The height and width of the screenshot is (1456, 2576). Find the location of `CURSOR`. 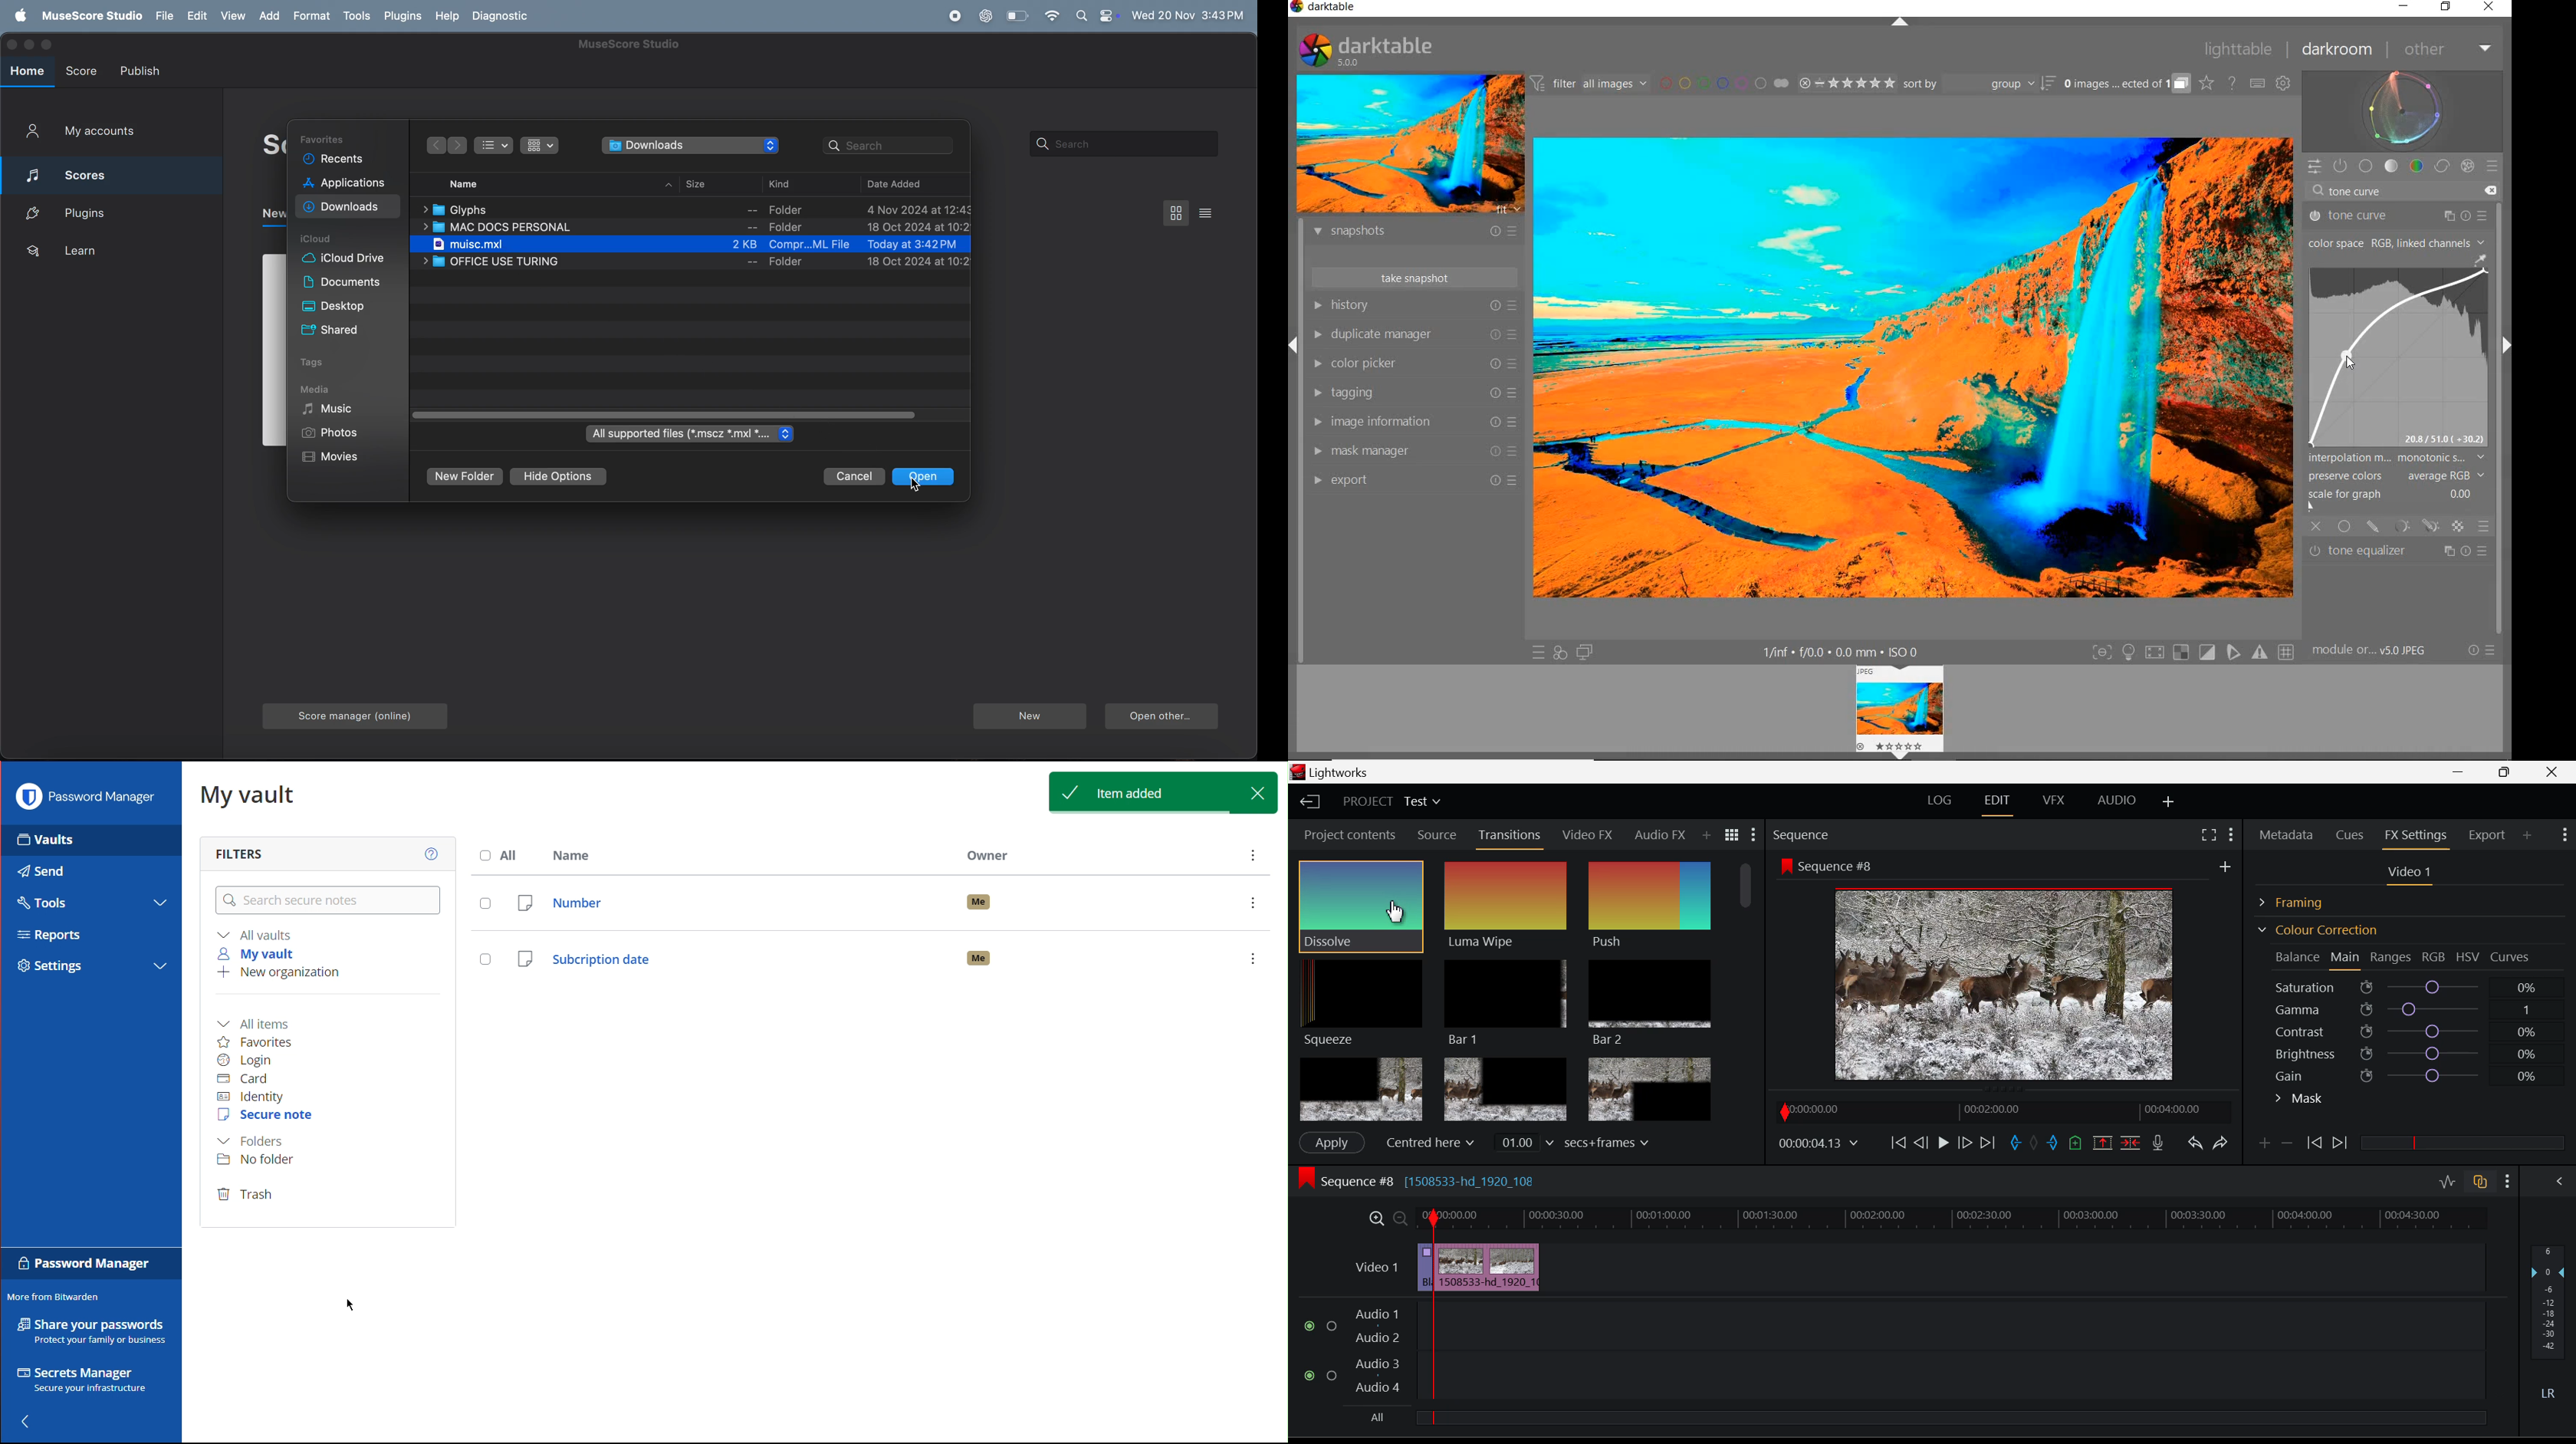

CURSOR is located at coordinates (2349, 357).